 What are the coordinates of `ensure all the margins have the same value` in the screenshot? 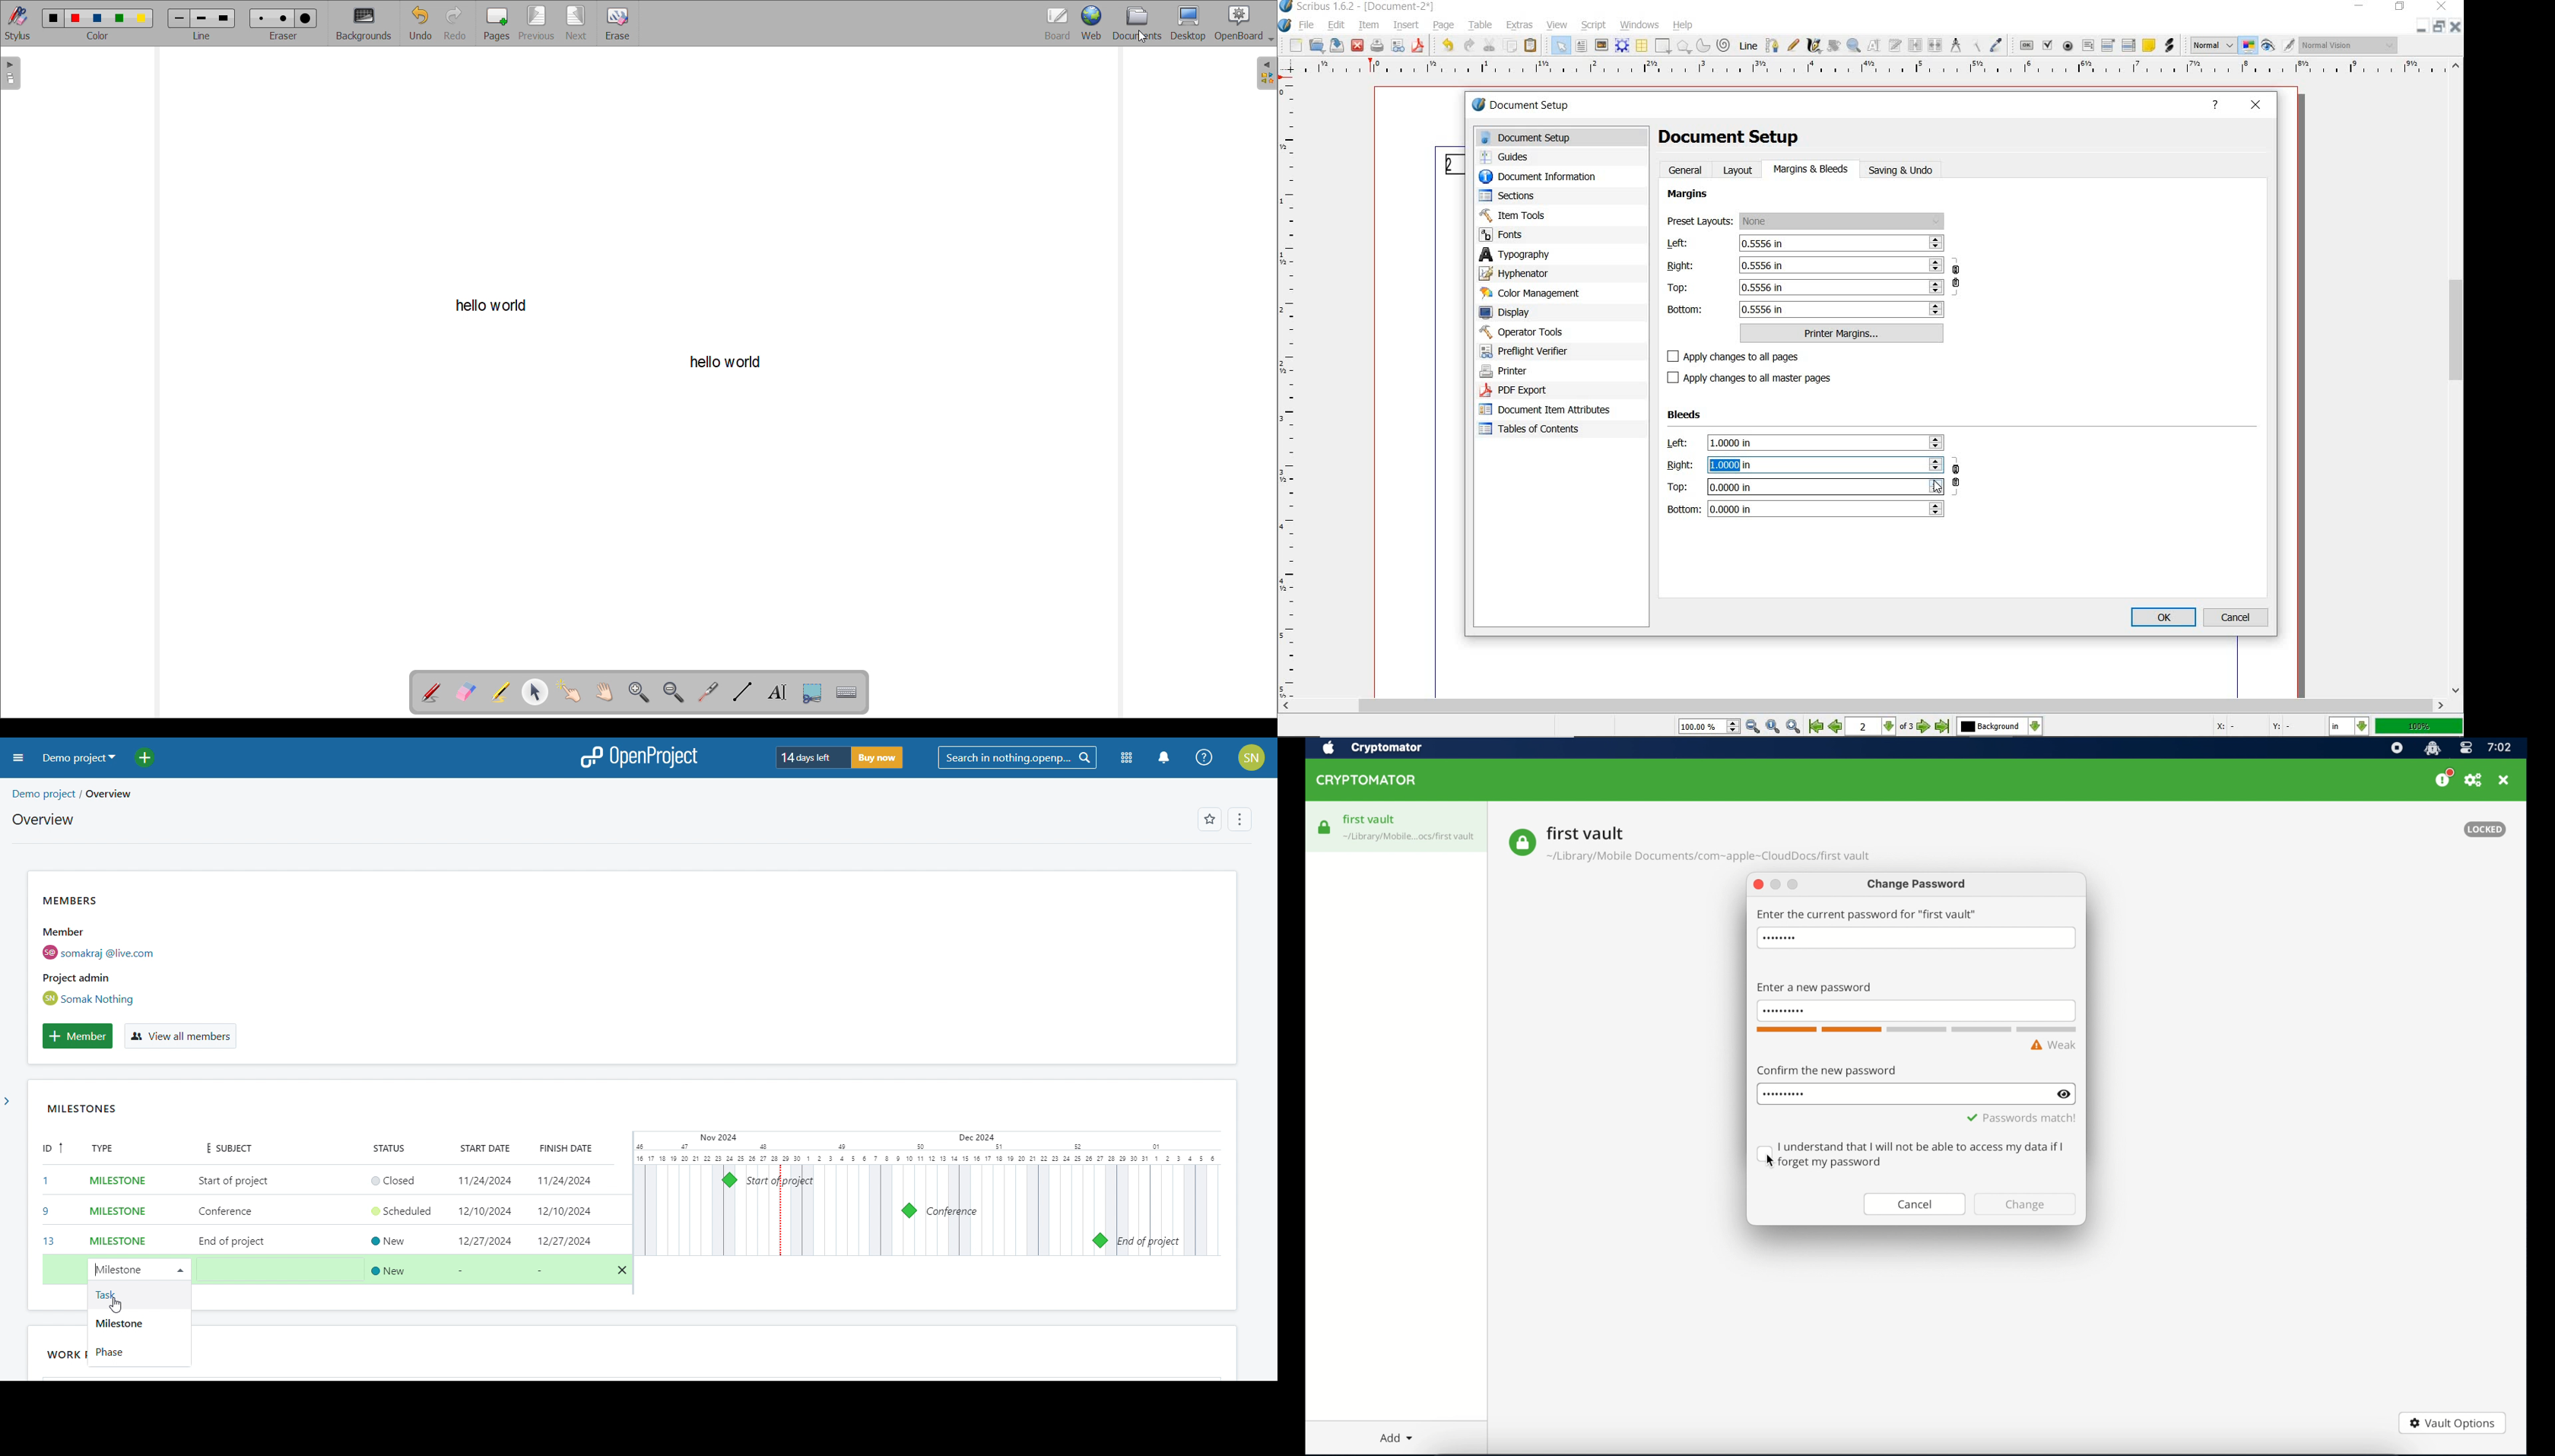 It's located at (1957, 279).